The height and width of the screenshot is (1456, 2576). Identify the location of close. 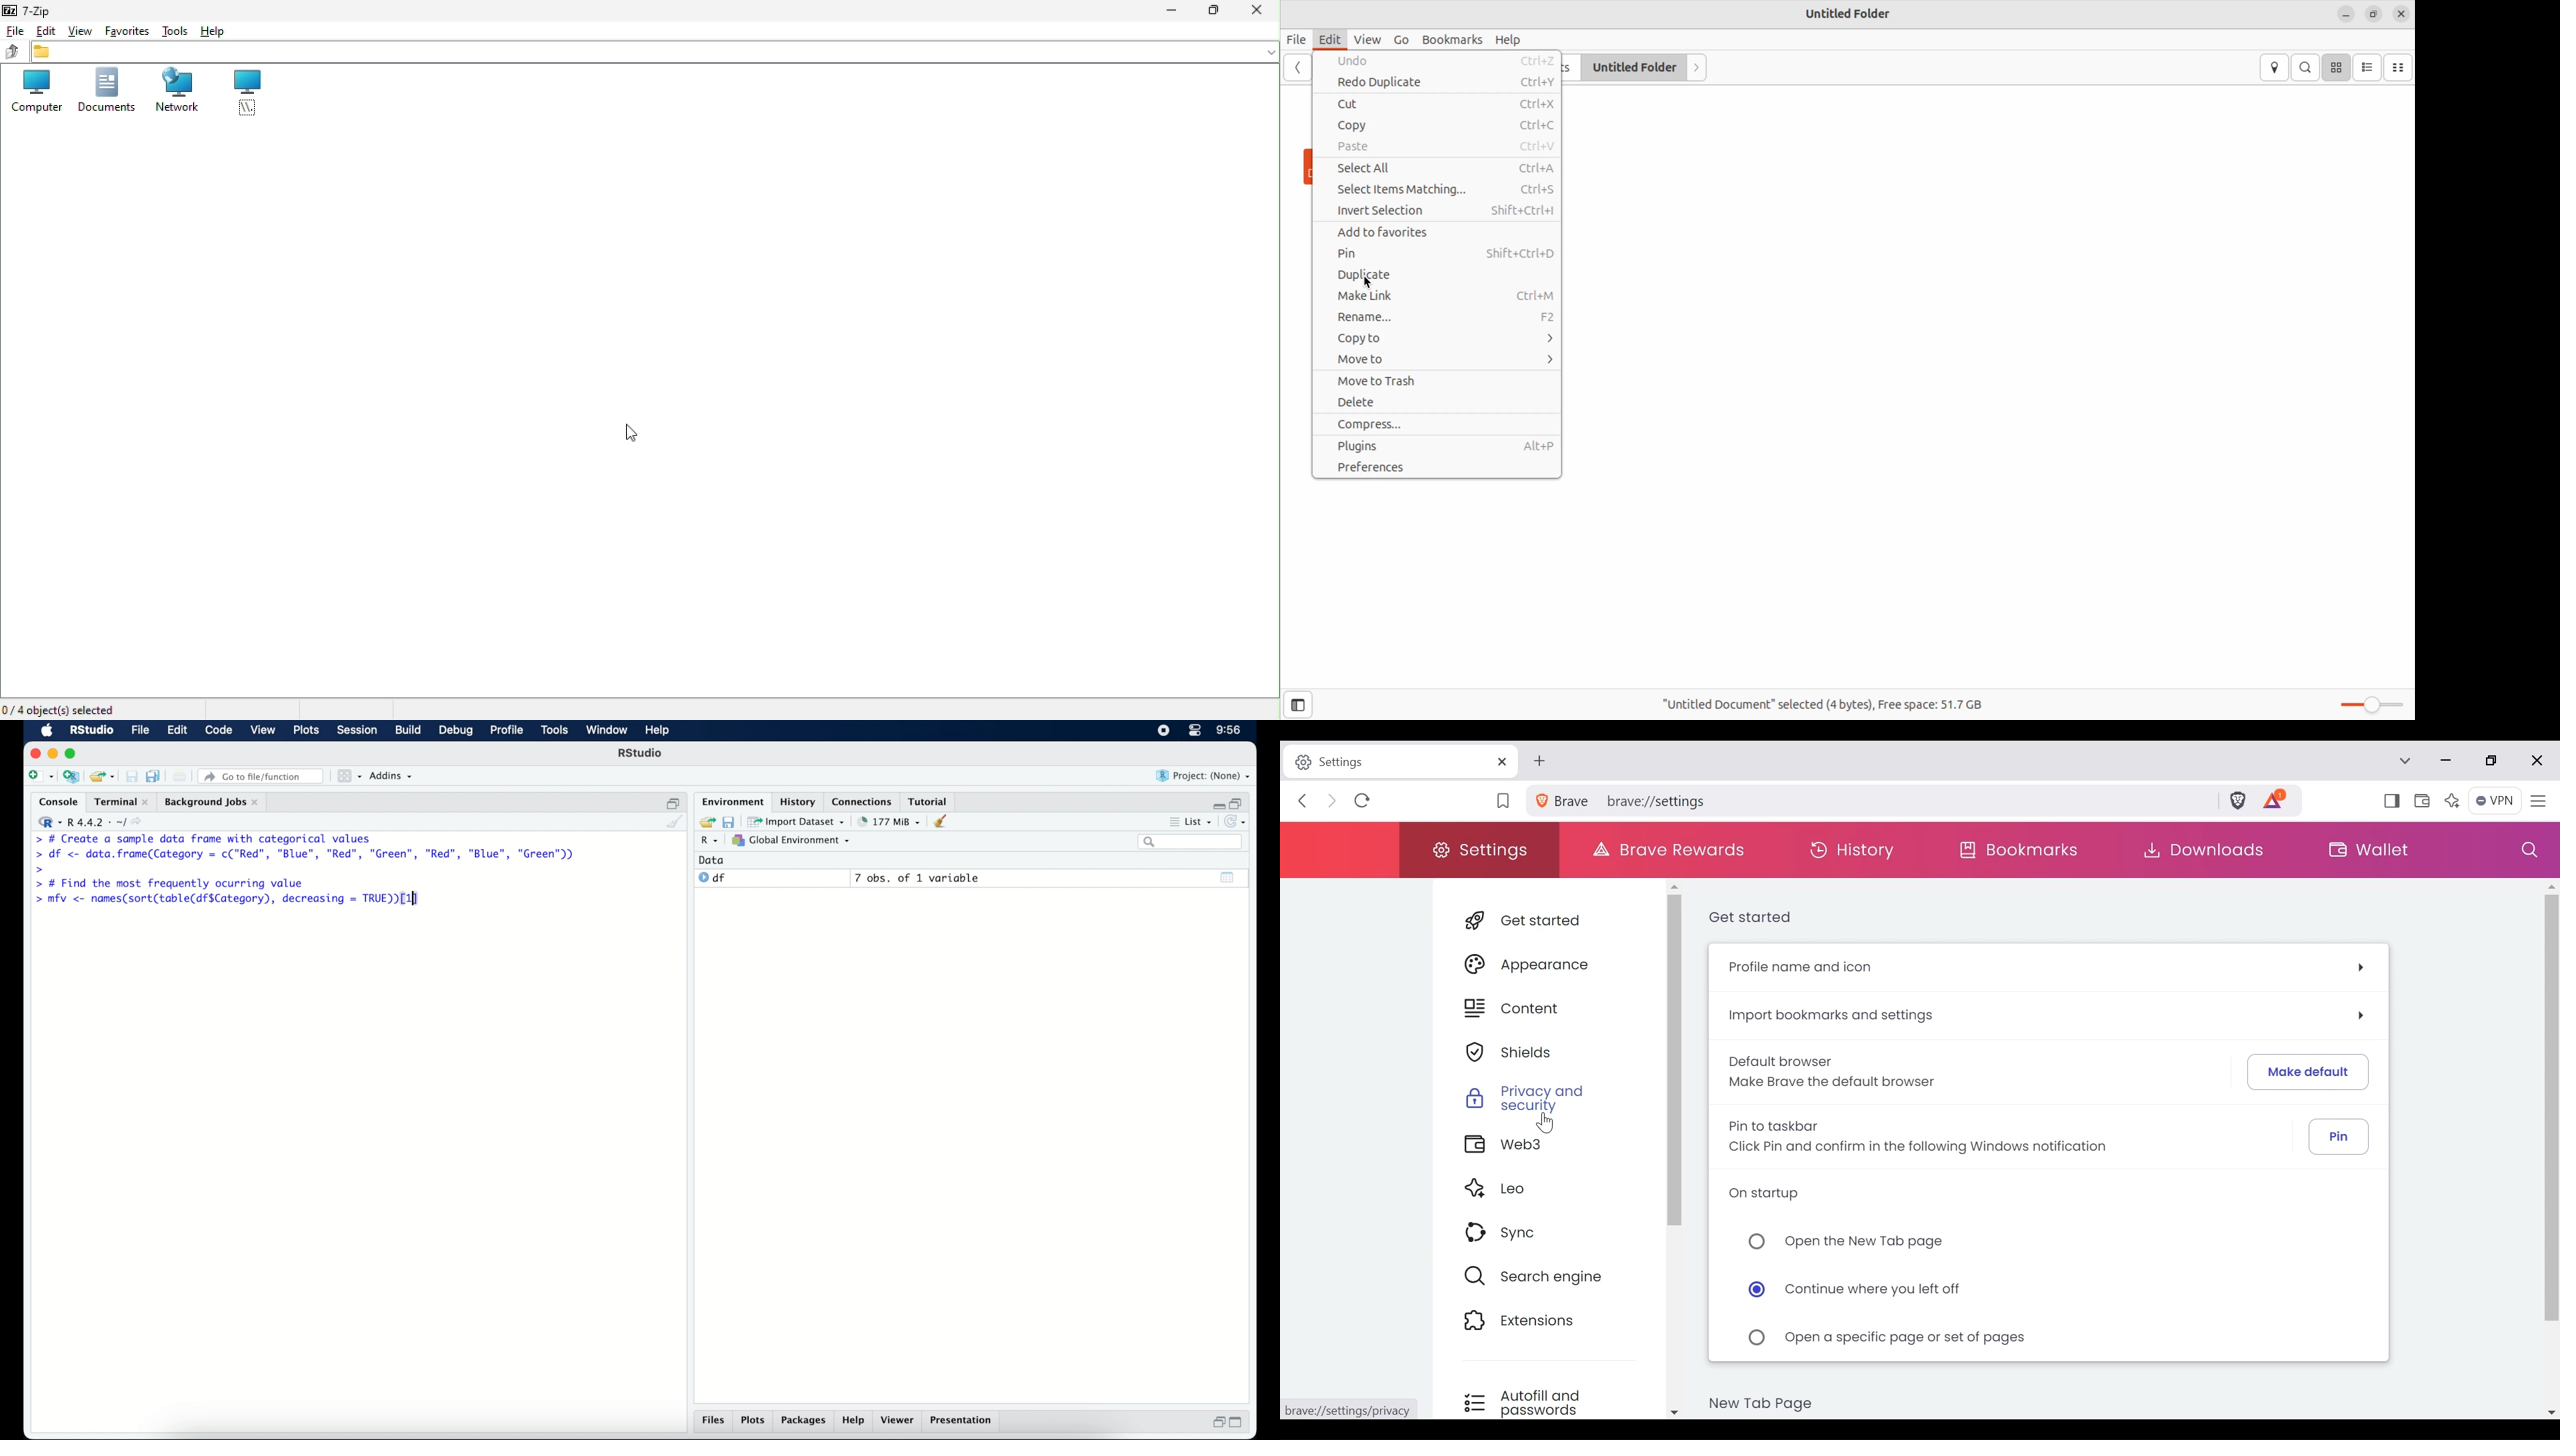
(2402, 14).